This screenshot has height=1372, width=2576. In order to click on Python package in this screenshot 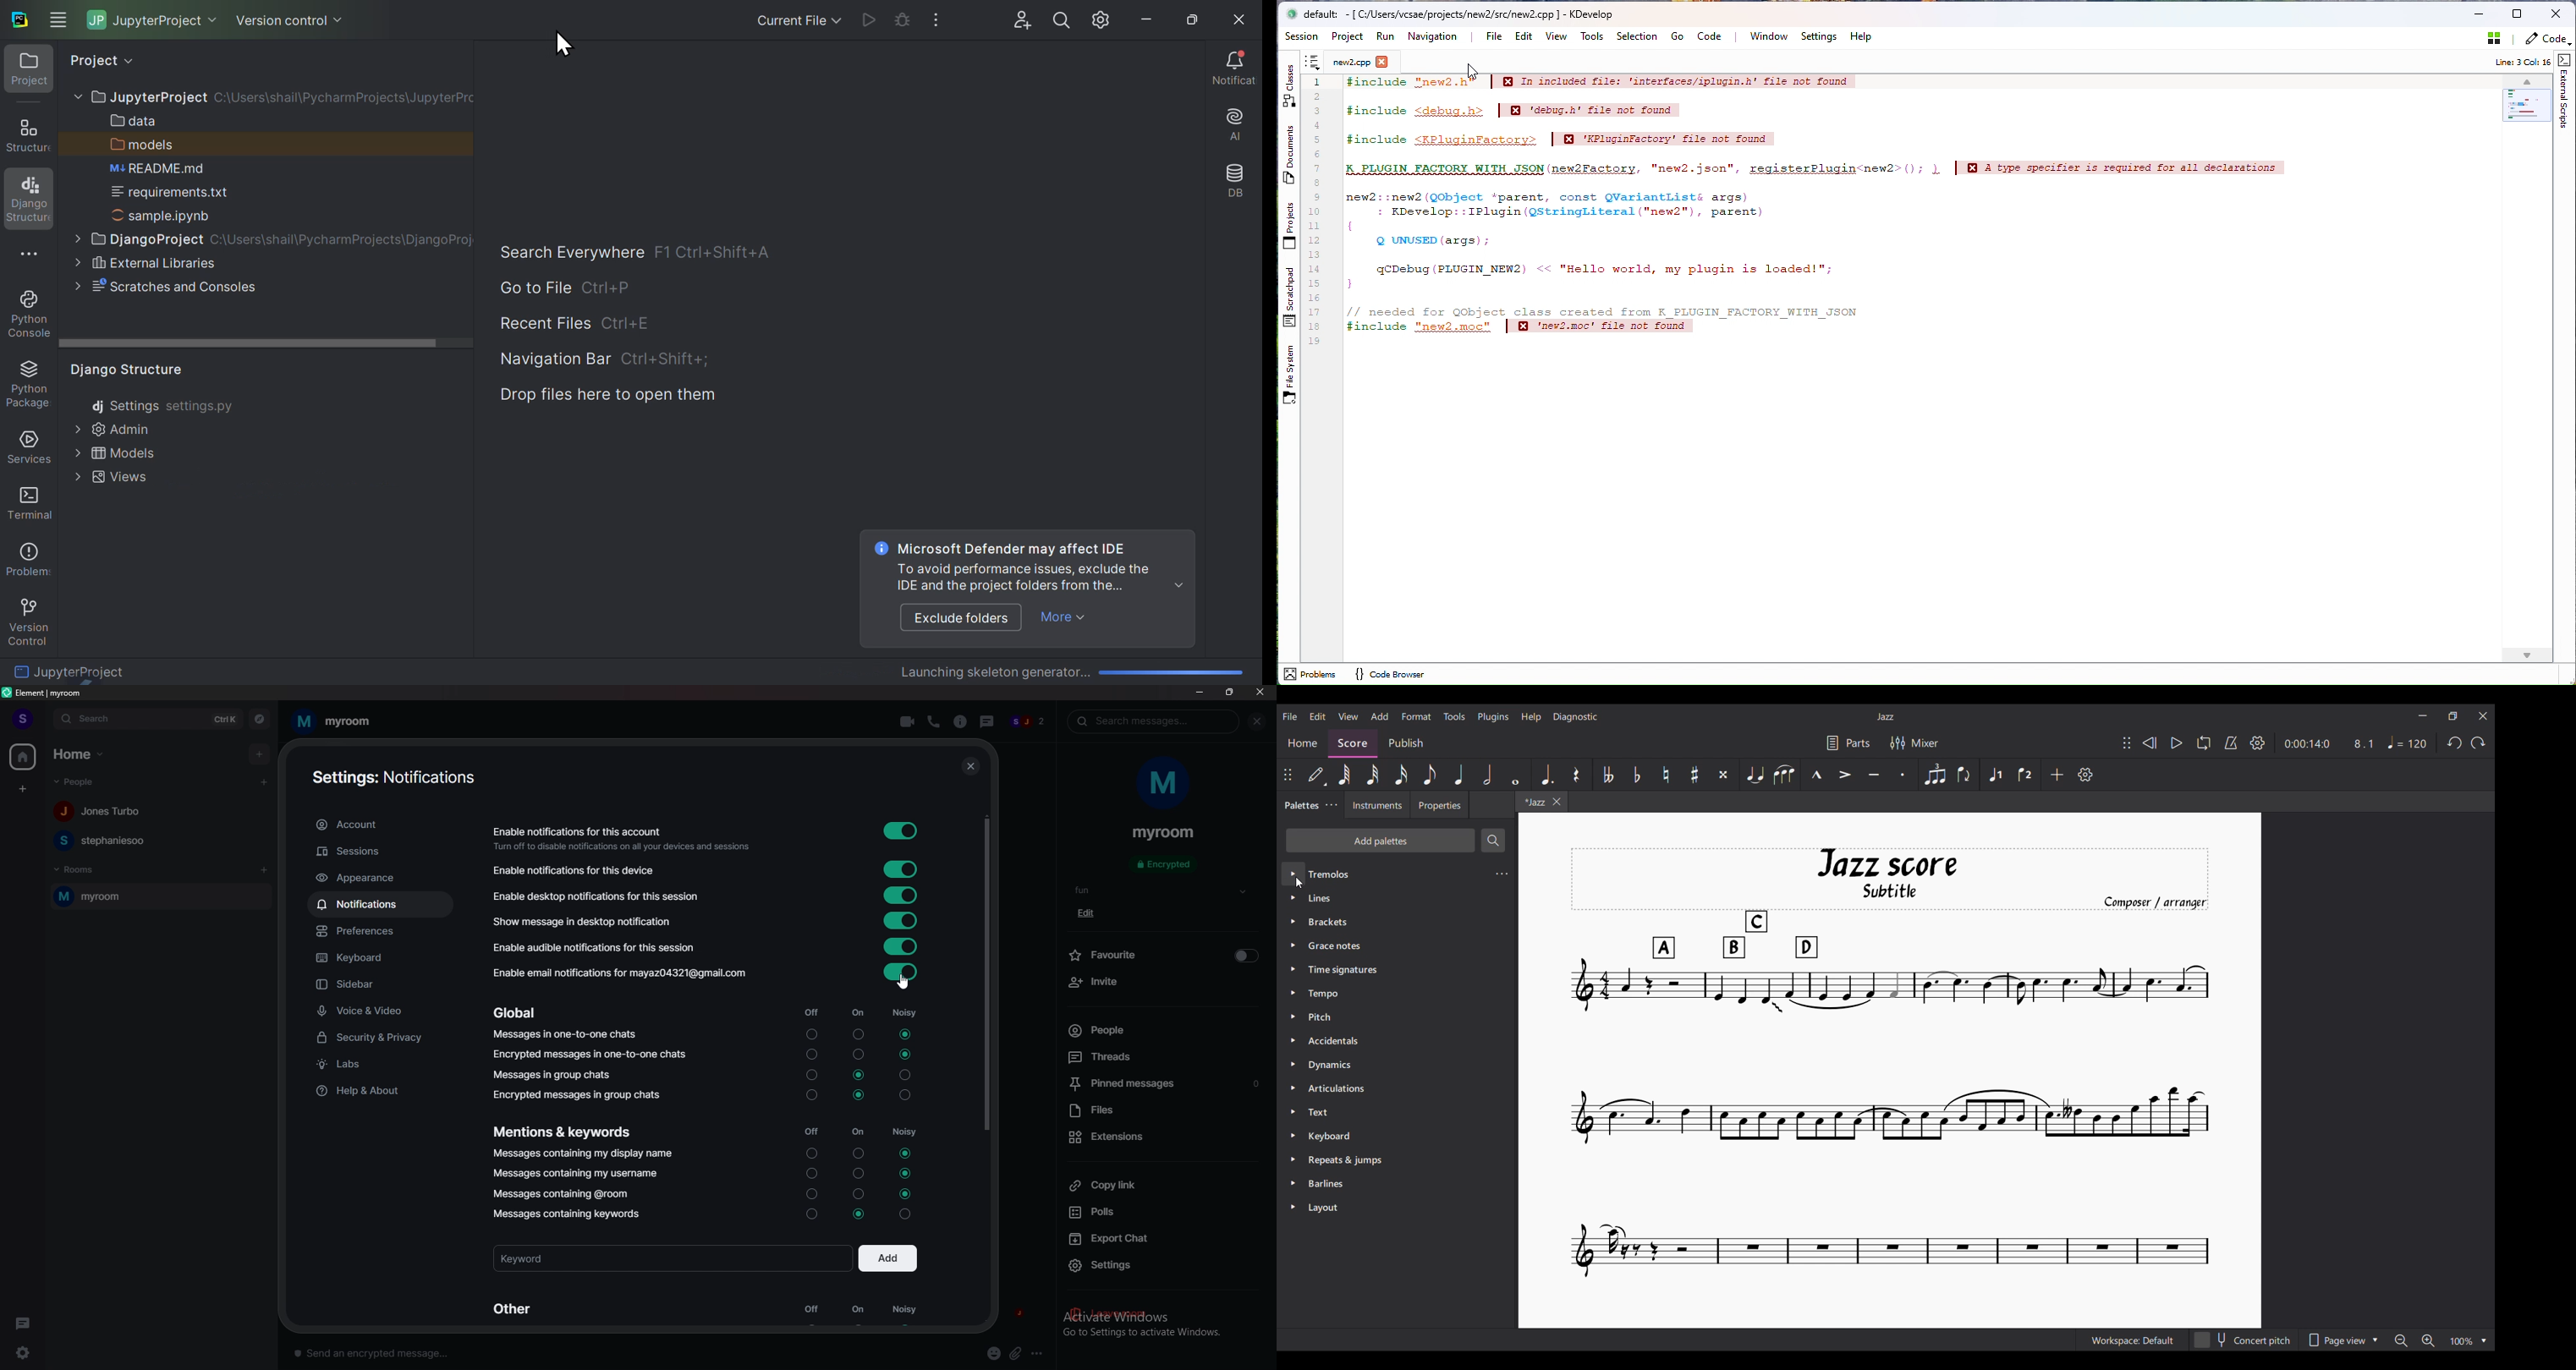, I will do `click(26, 385)`.